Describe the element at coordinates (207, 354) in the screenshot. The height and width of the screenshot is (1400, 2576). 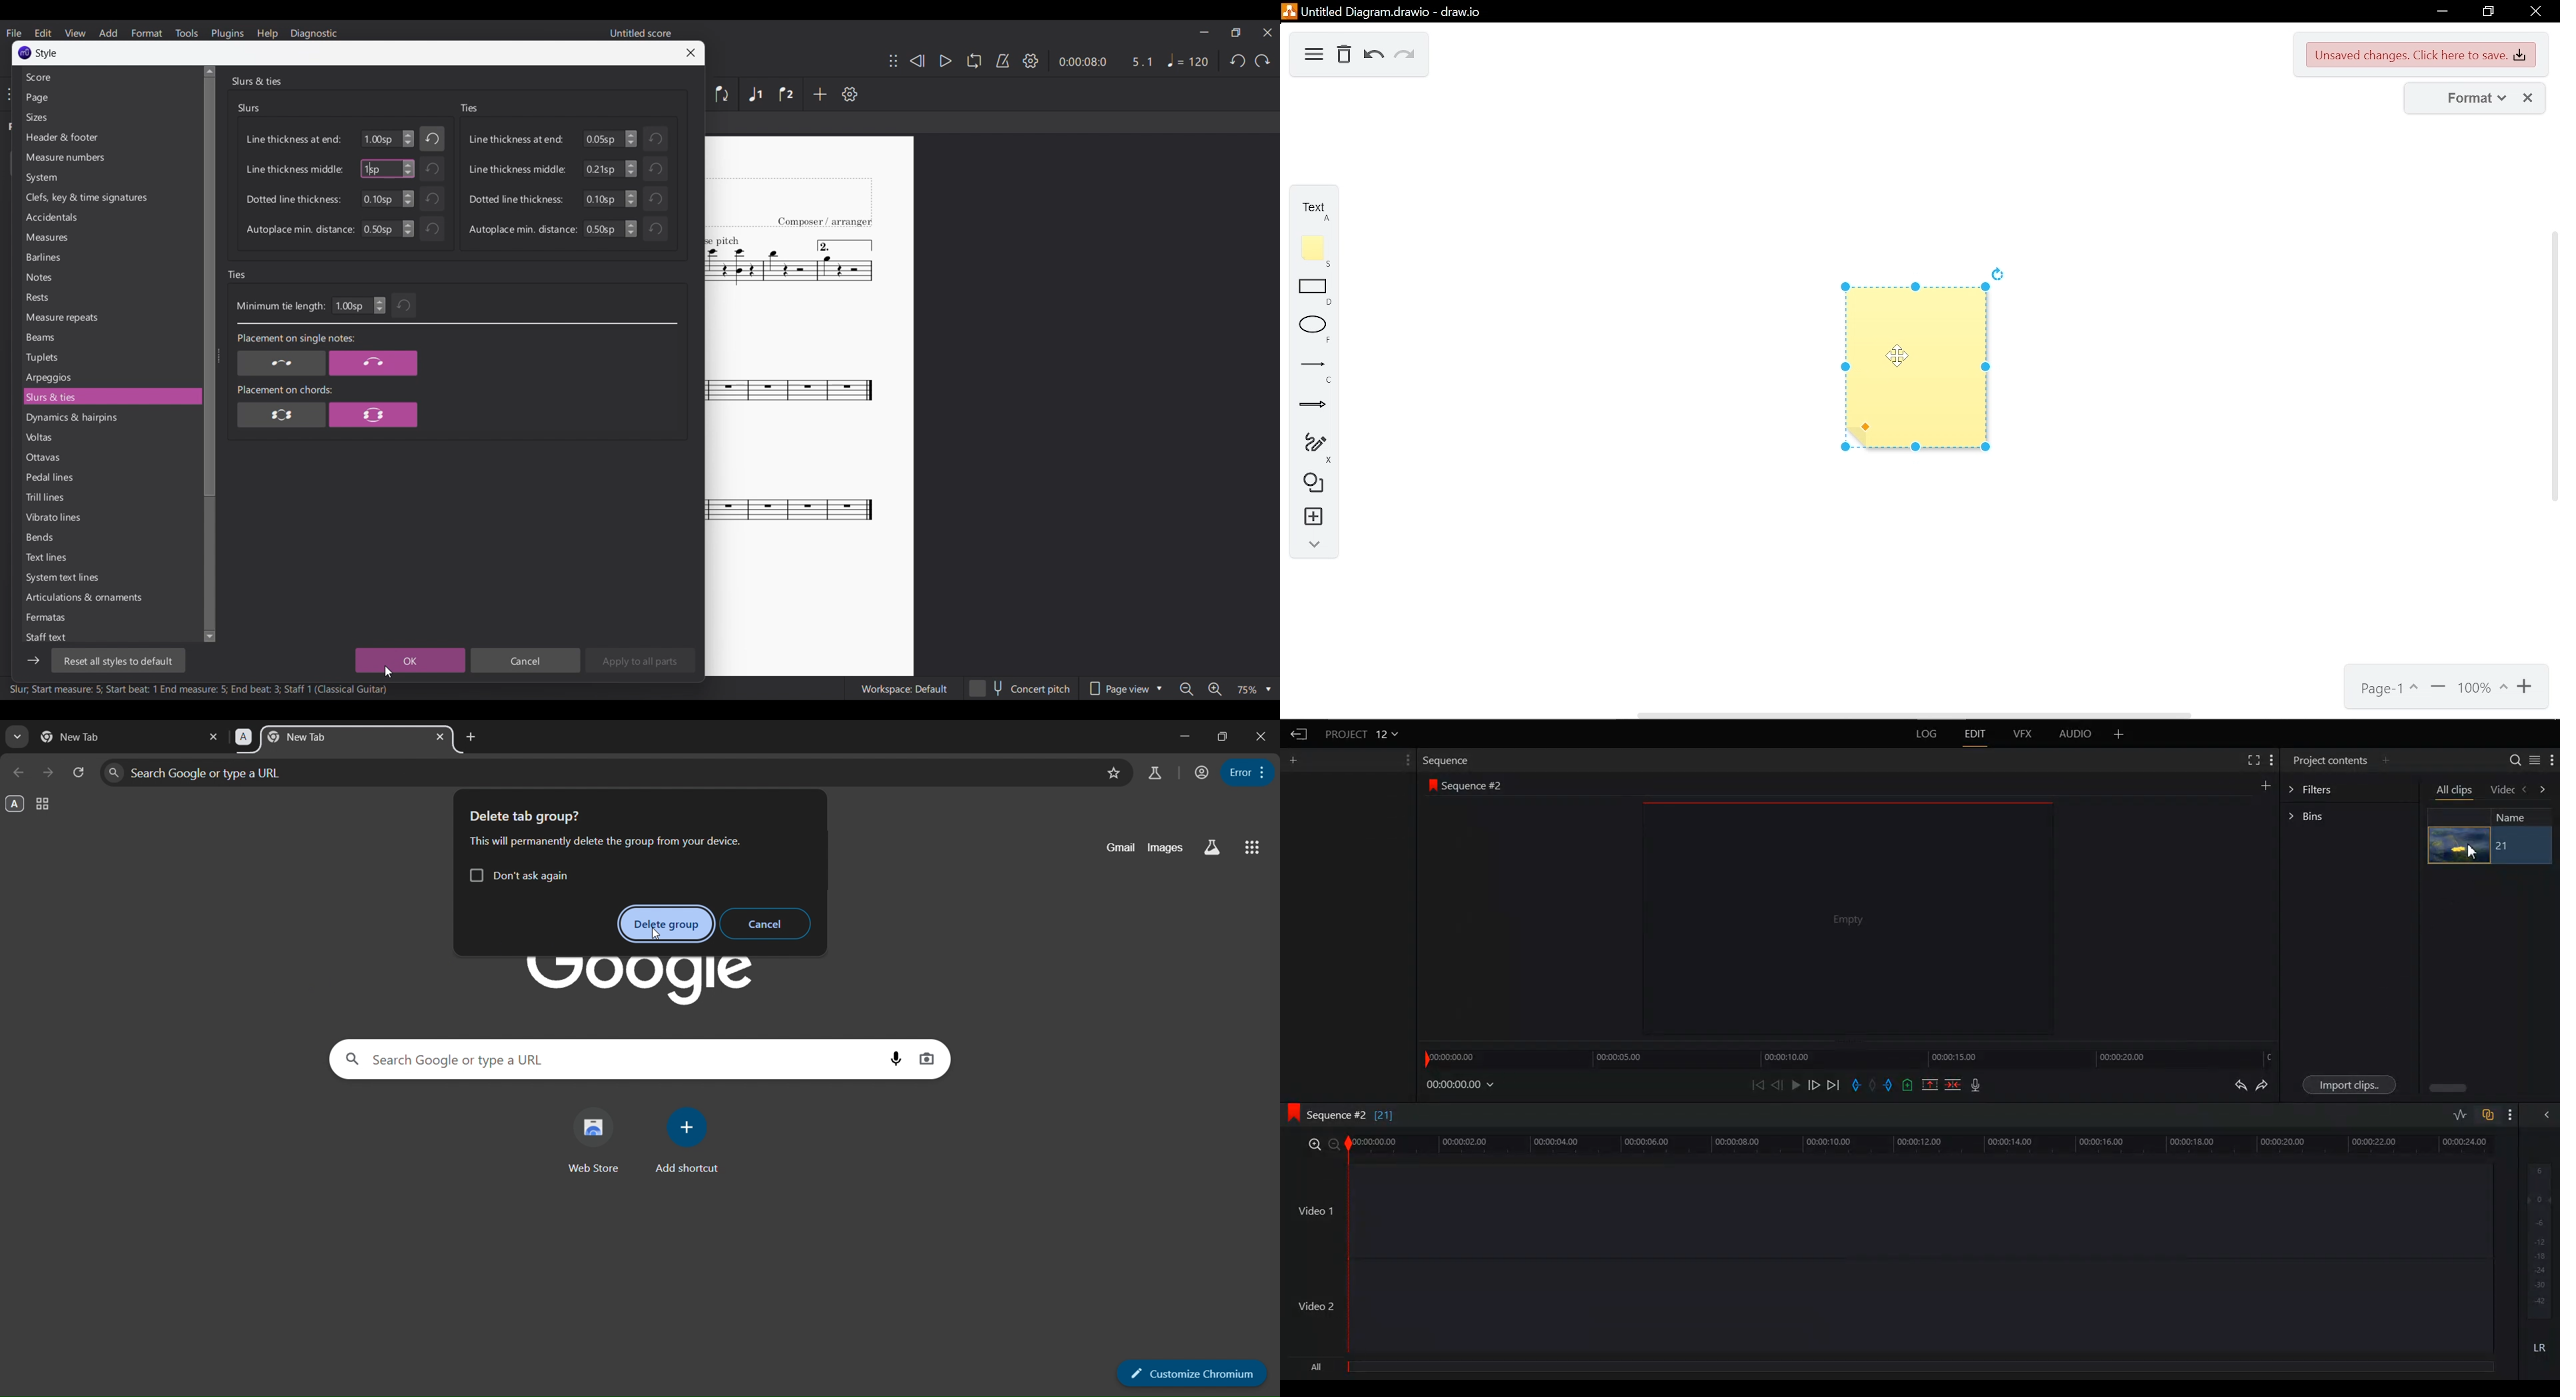
I see `Vertical slide bar` at that location.